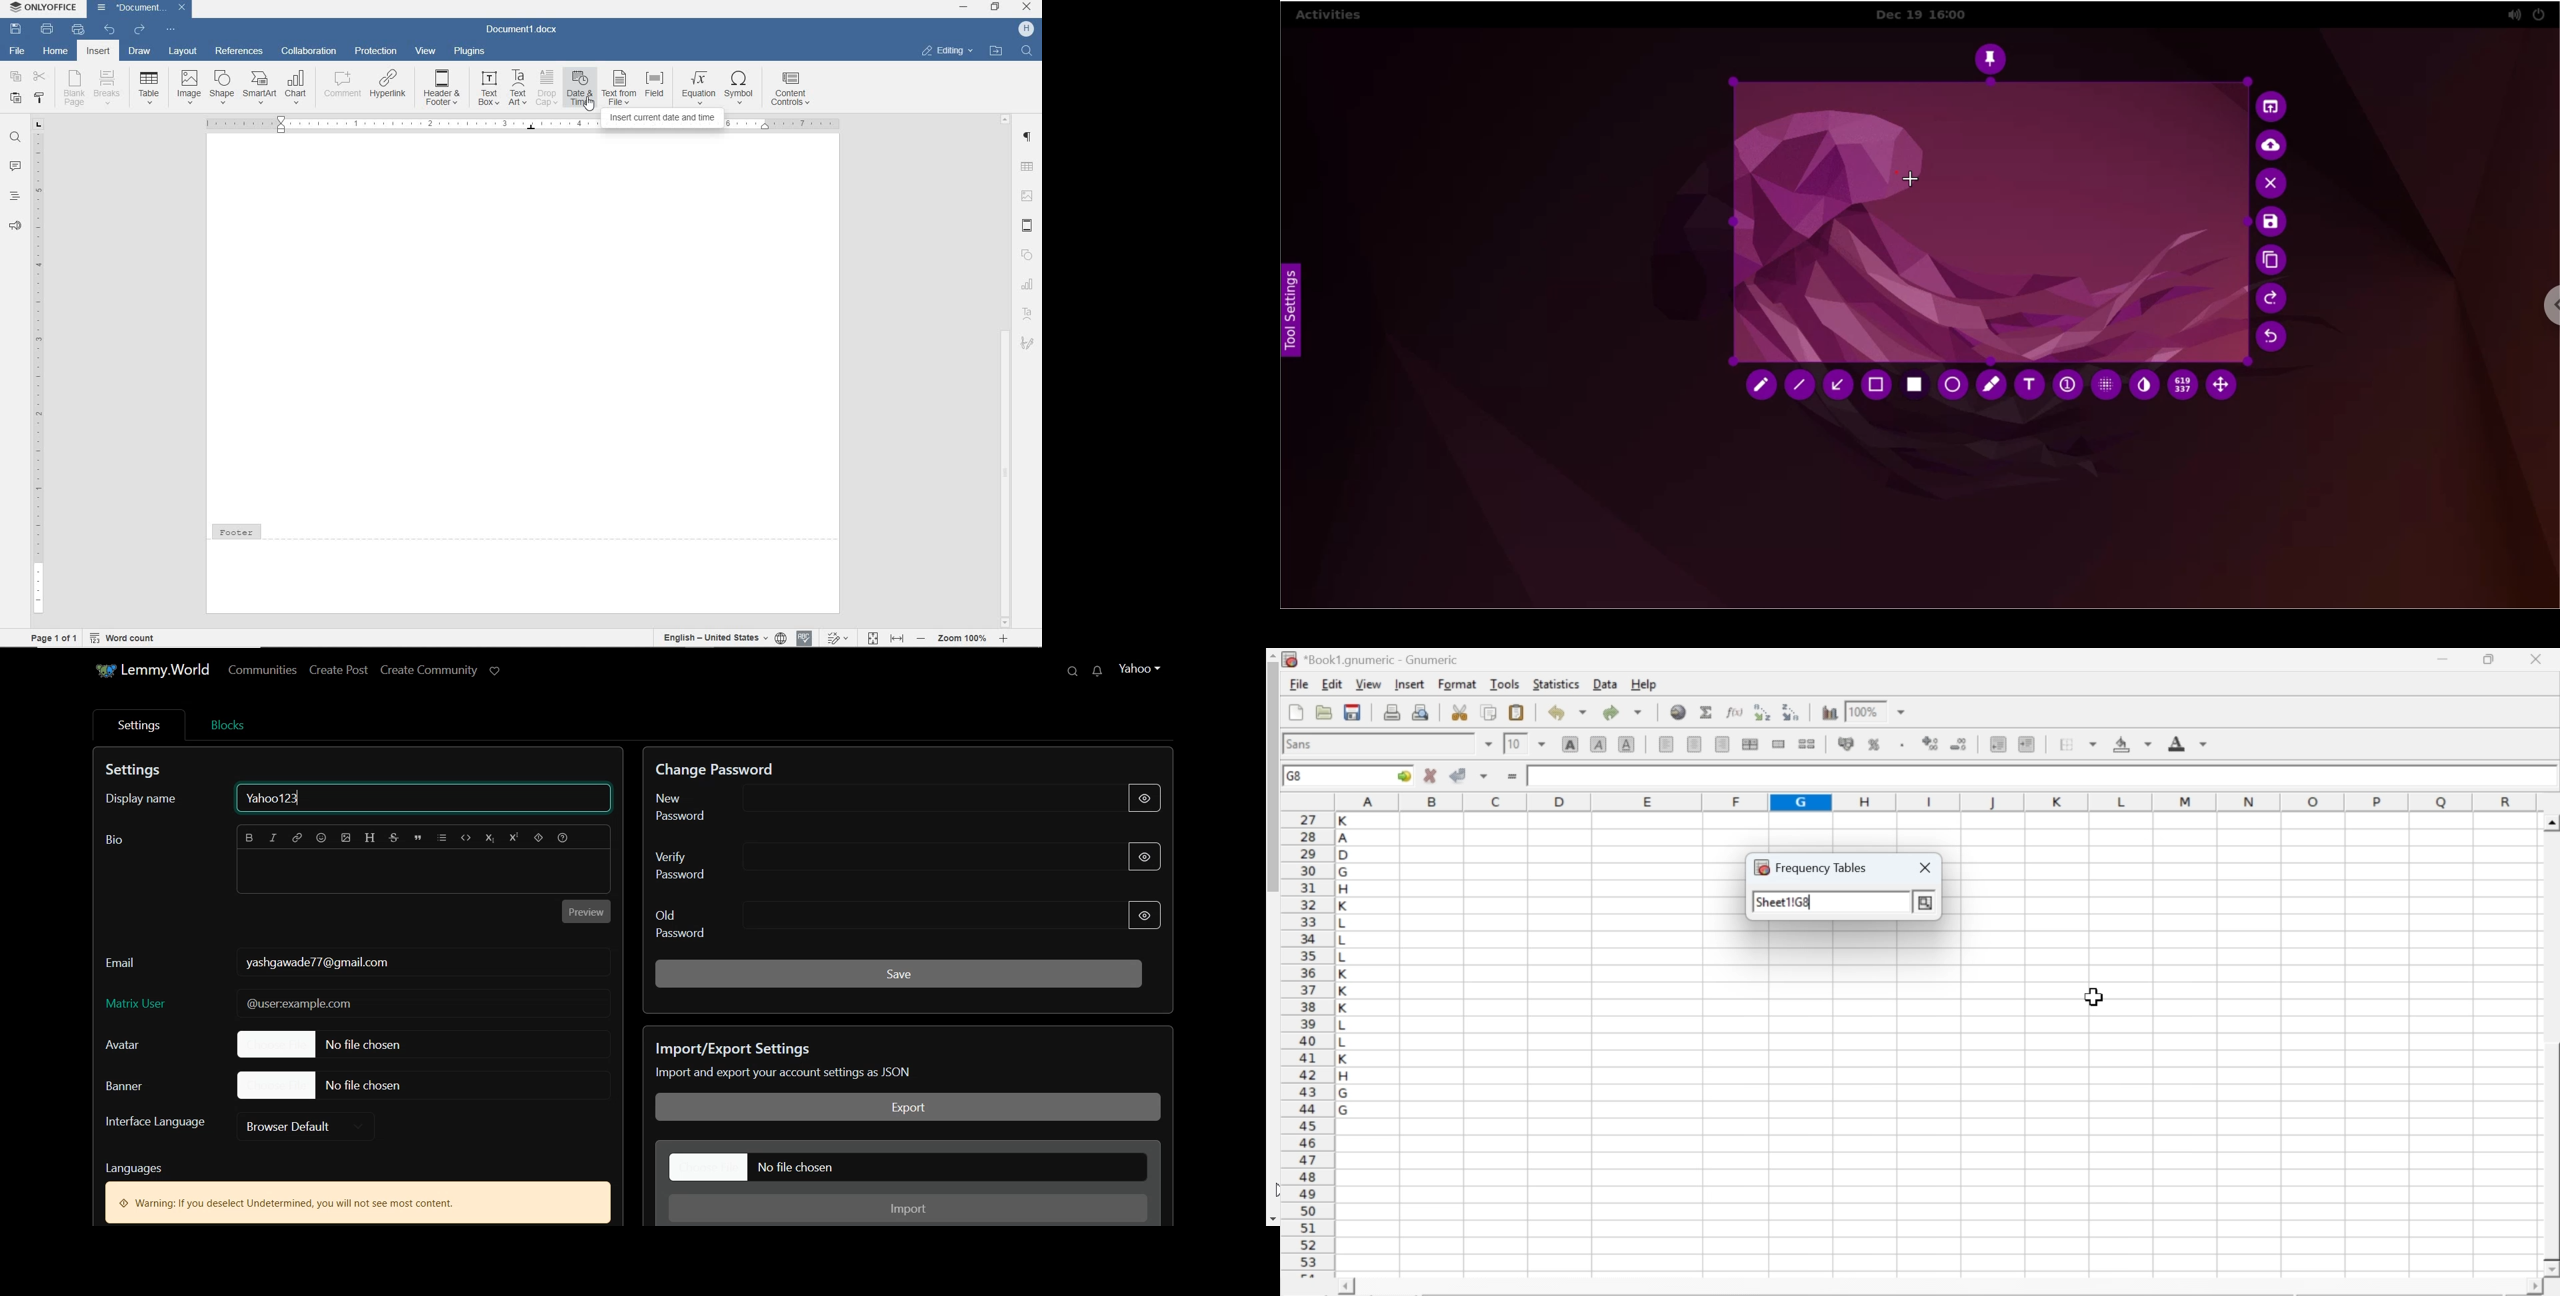 This screenshot has width=2576, height=1316. What do you see at coordinates (323, 1085) in the screenshot?
I see `File Chosen` at bounding box center [323, 1085].